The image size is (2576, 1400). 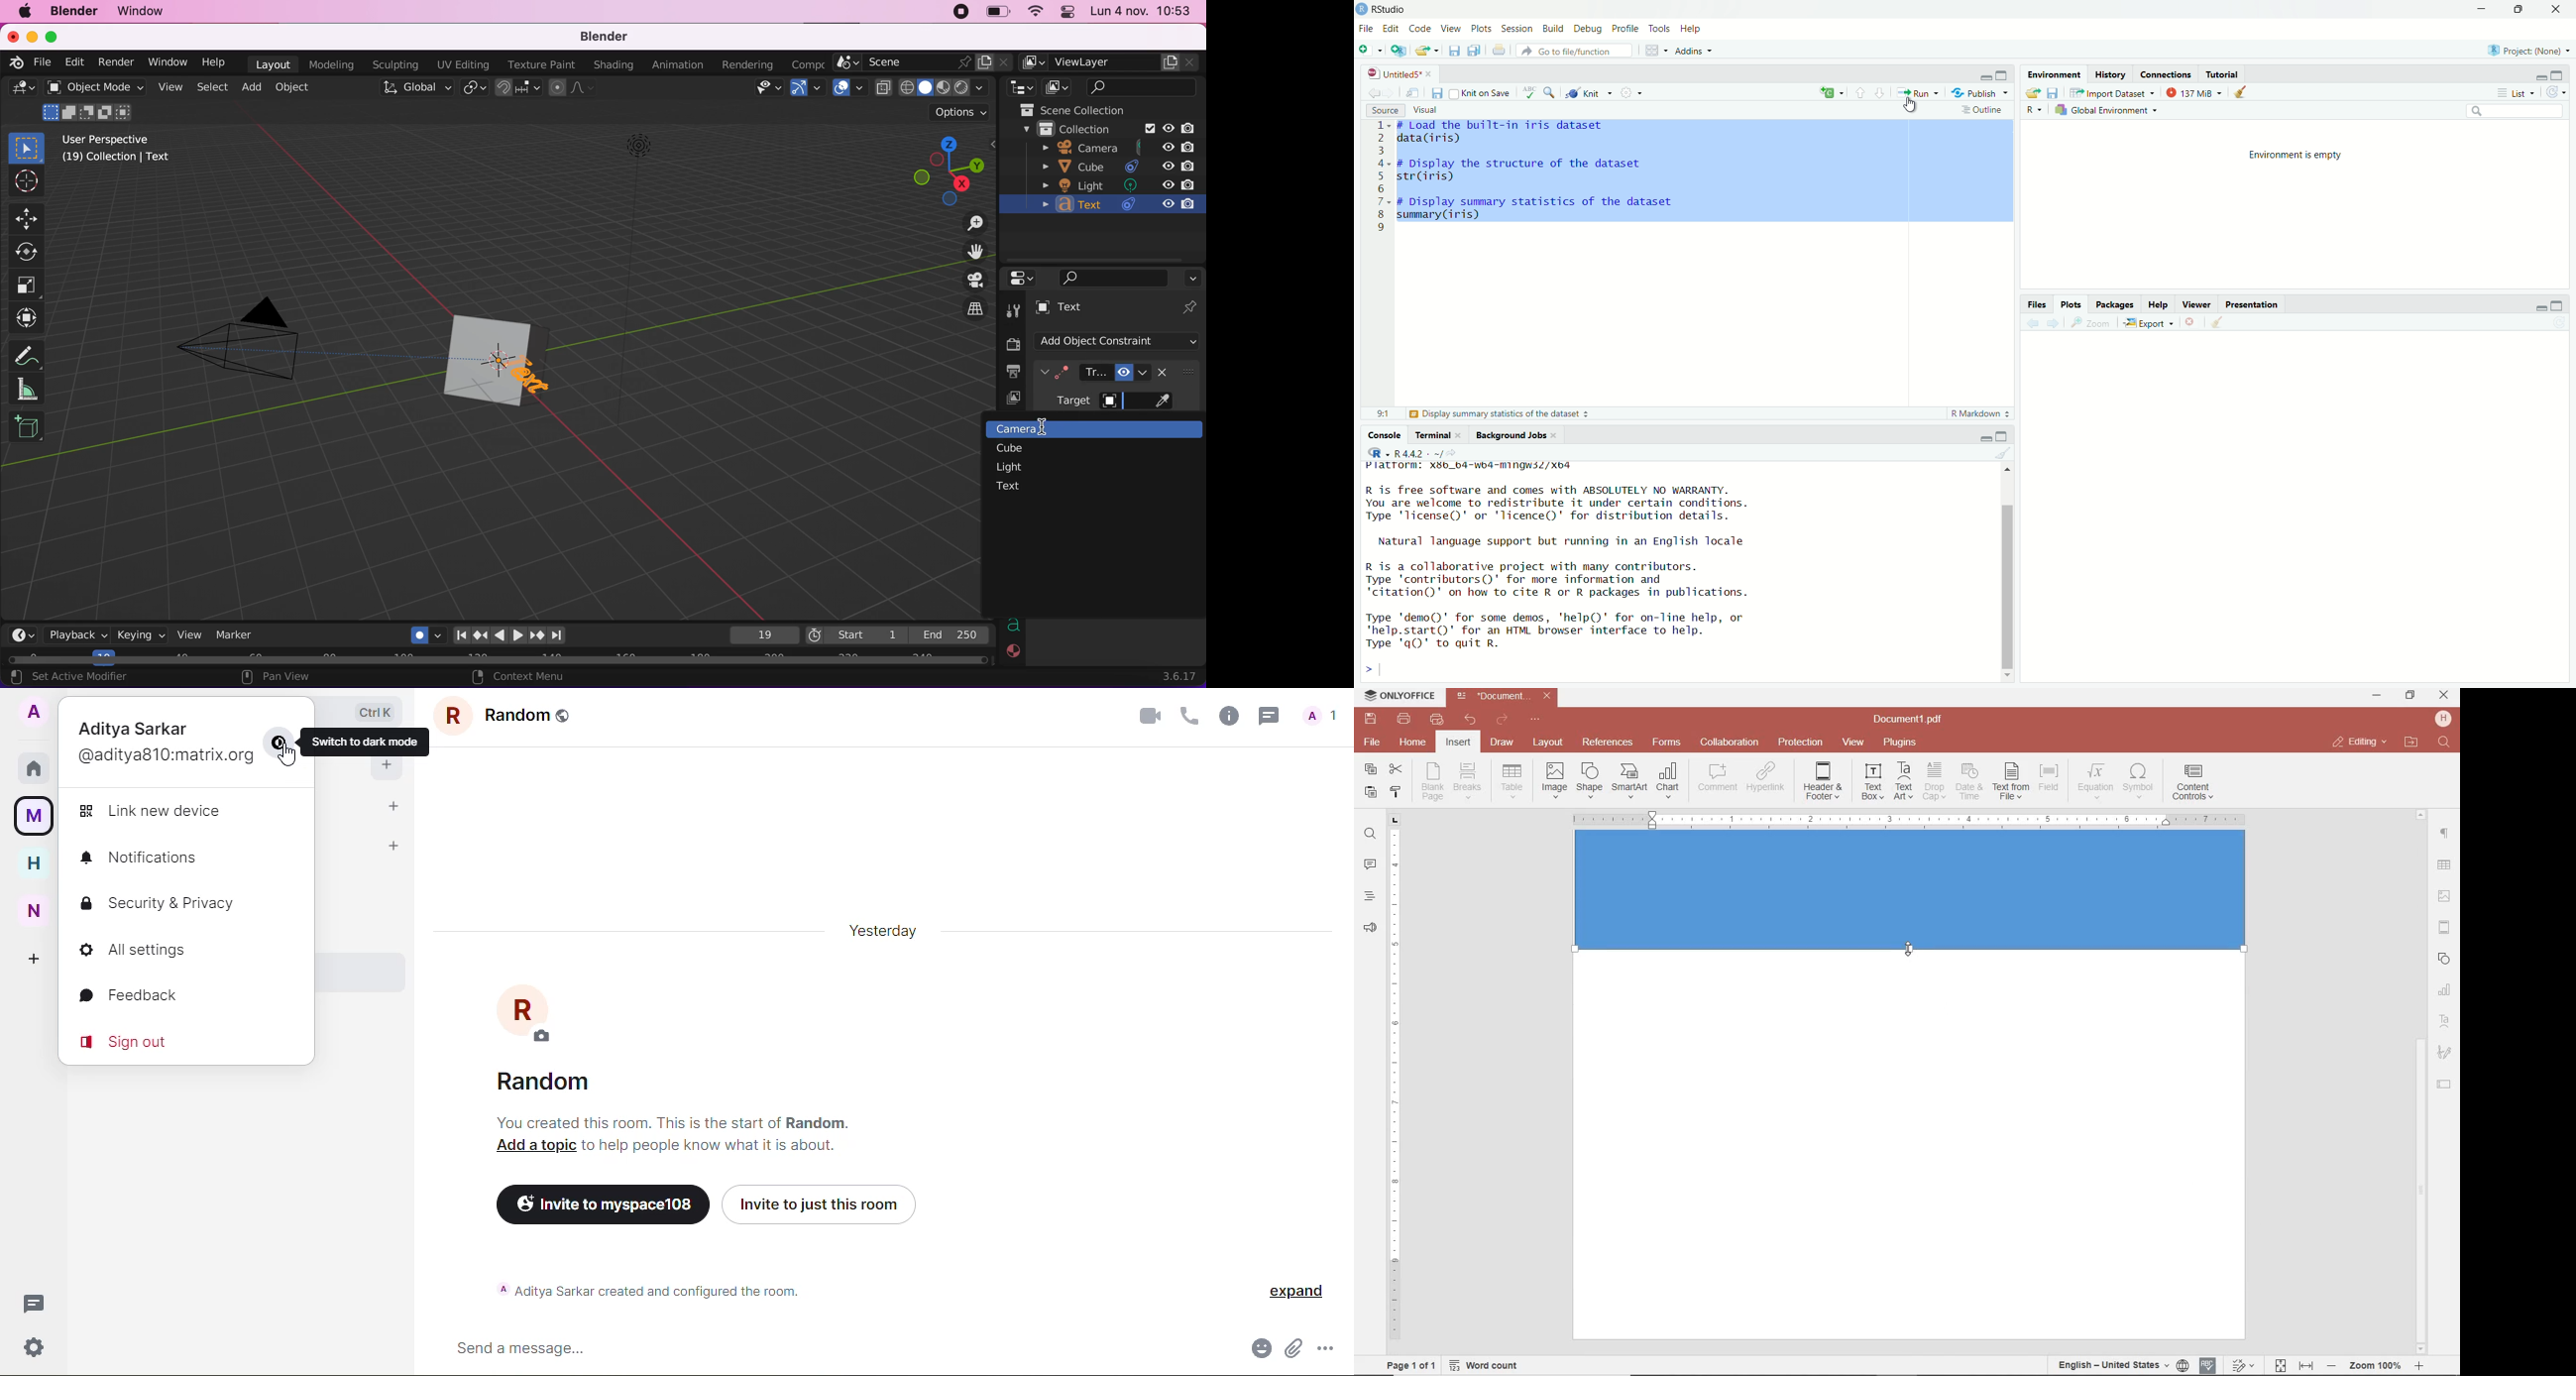 I want to click on 137MiB, so click(x=2194, y=92).